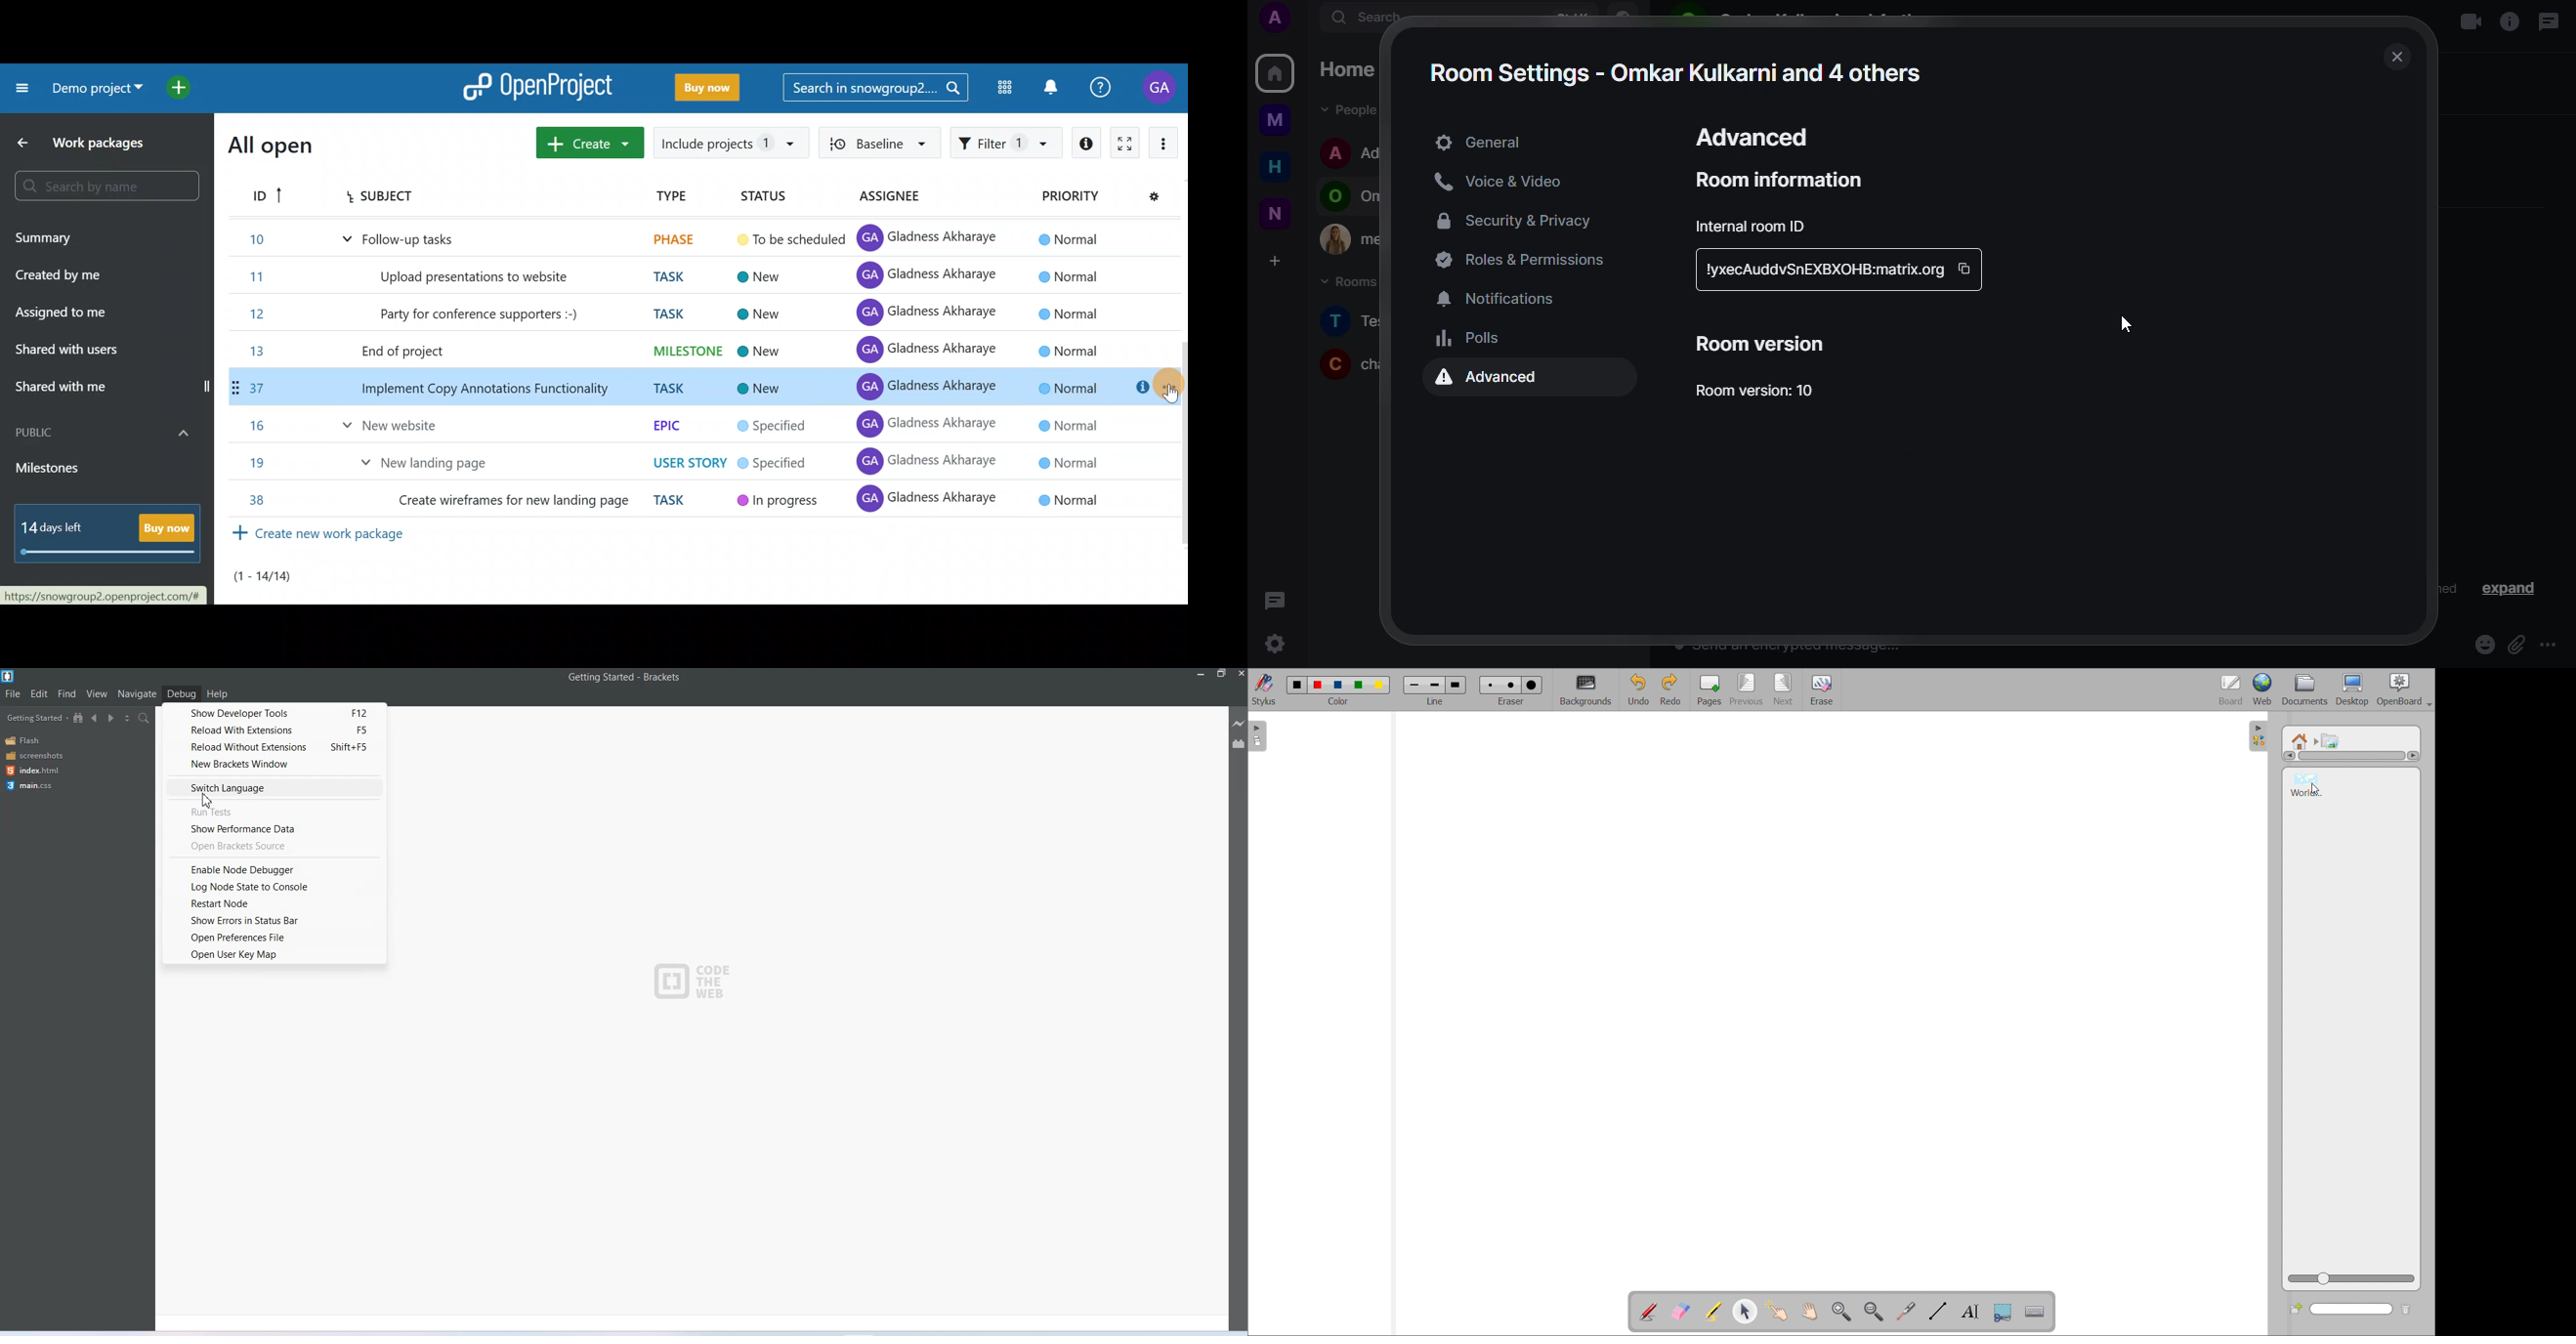  What do you see at coordinates (1354, 194) in the screenshot?
I see `contact` at bounding box center [1354, 194].